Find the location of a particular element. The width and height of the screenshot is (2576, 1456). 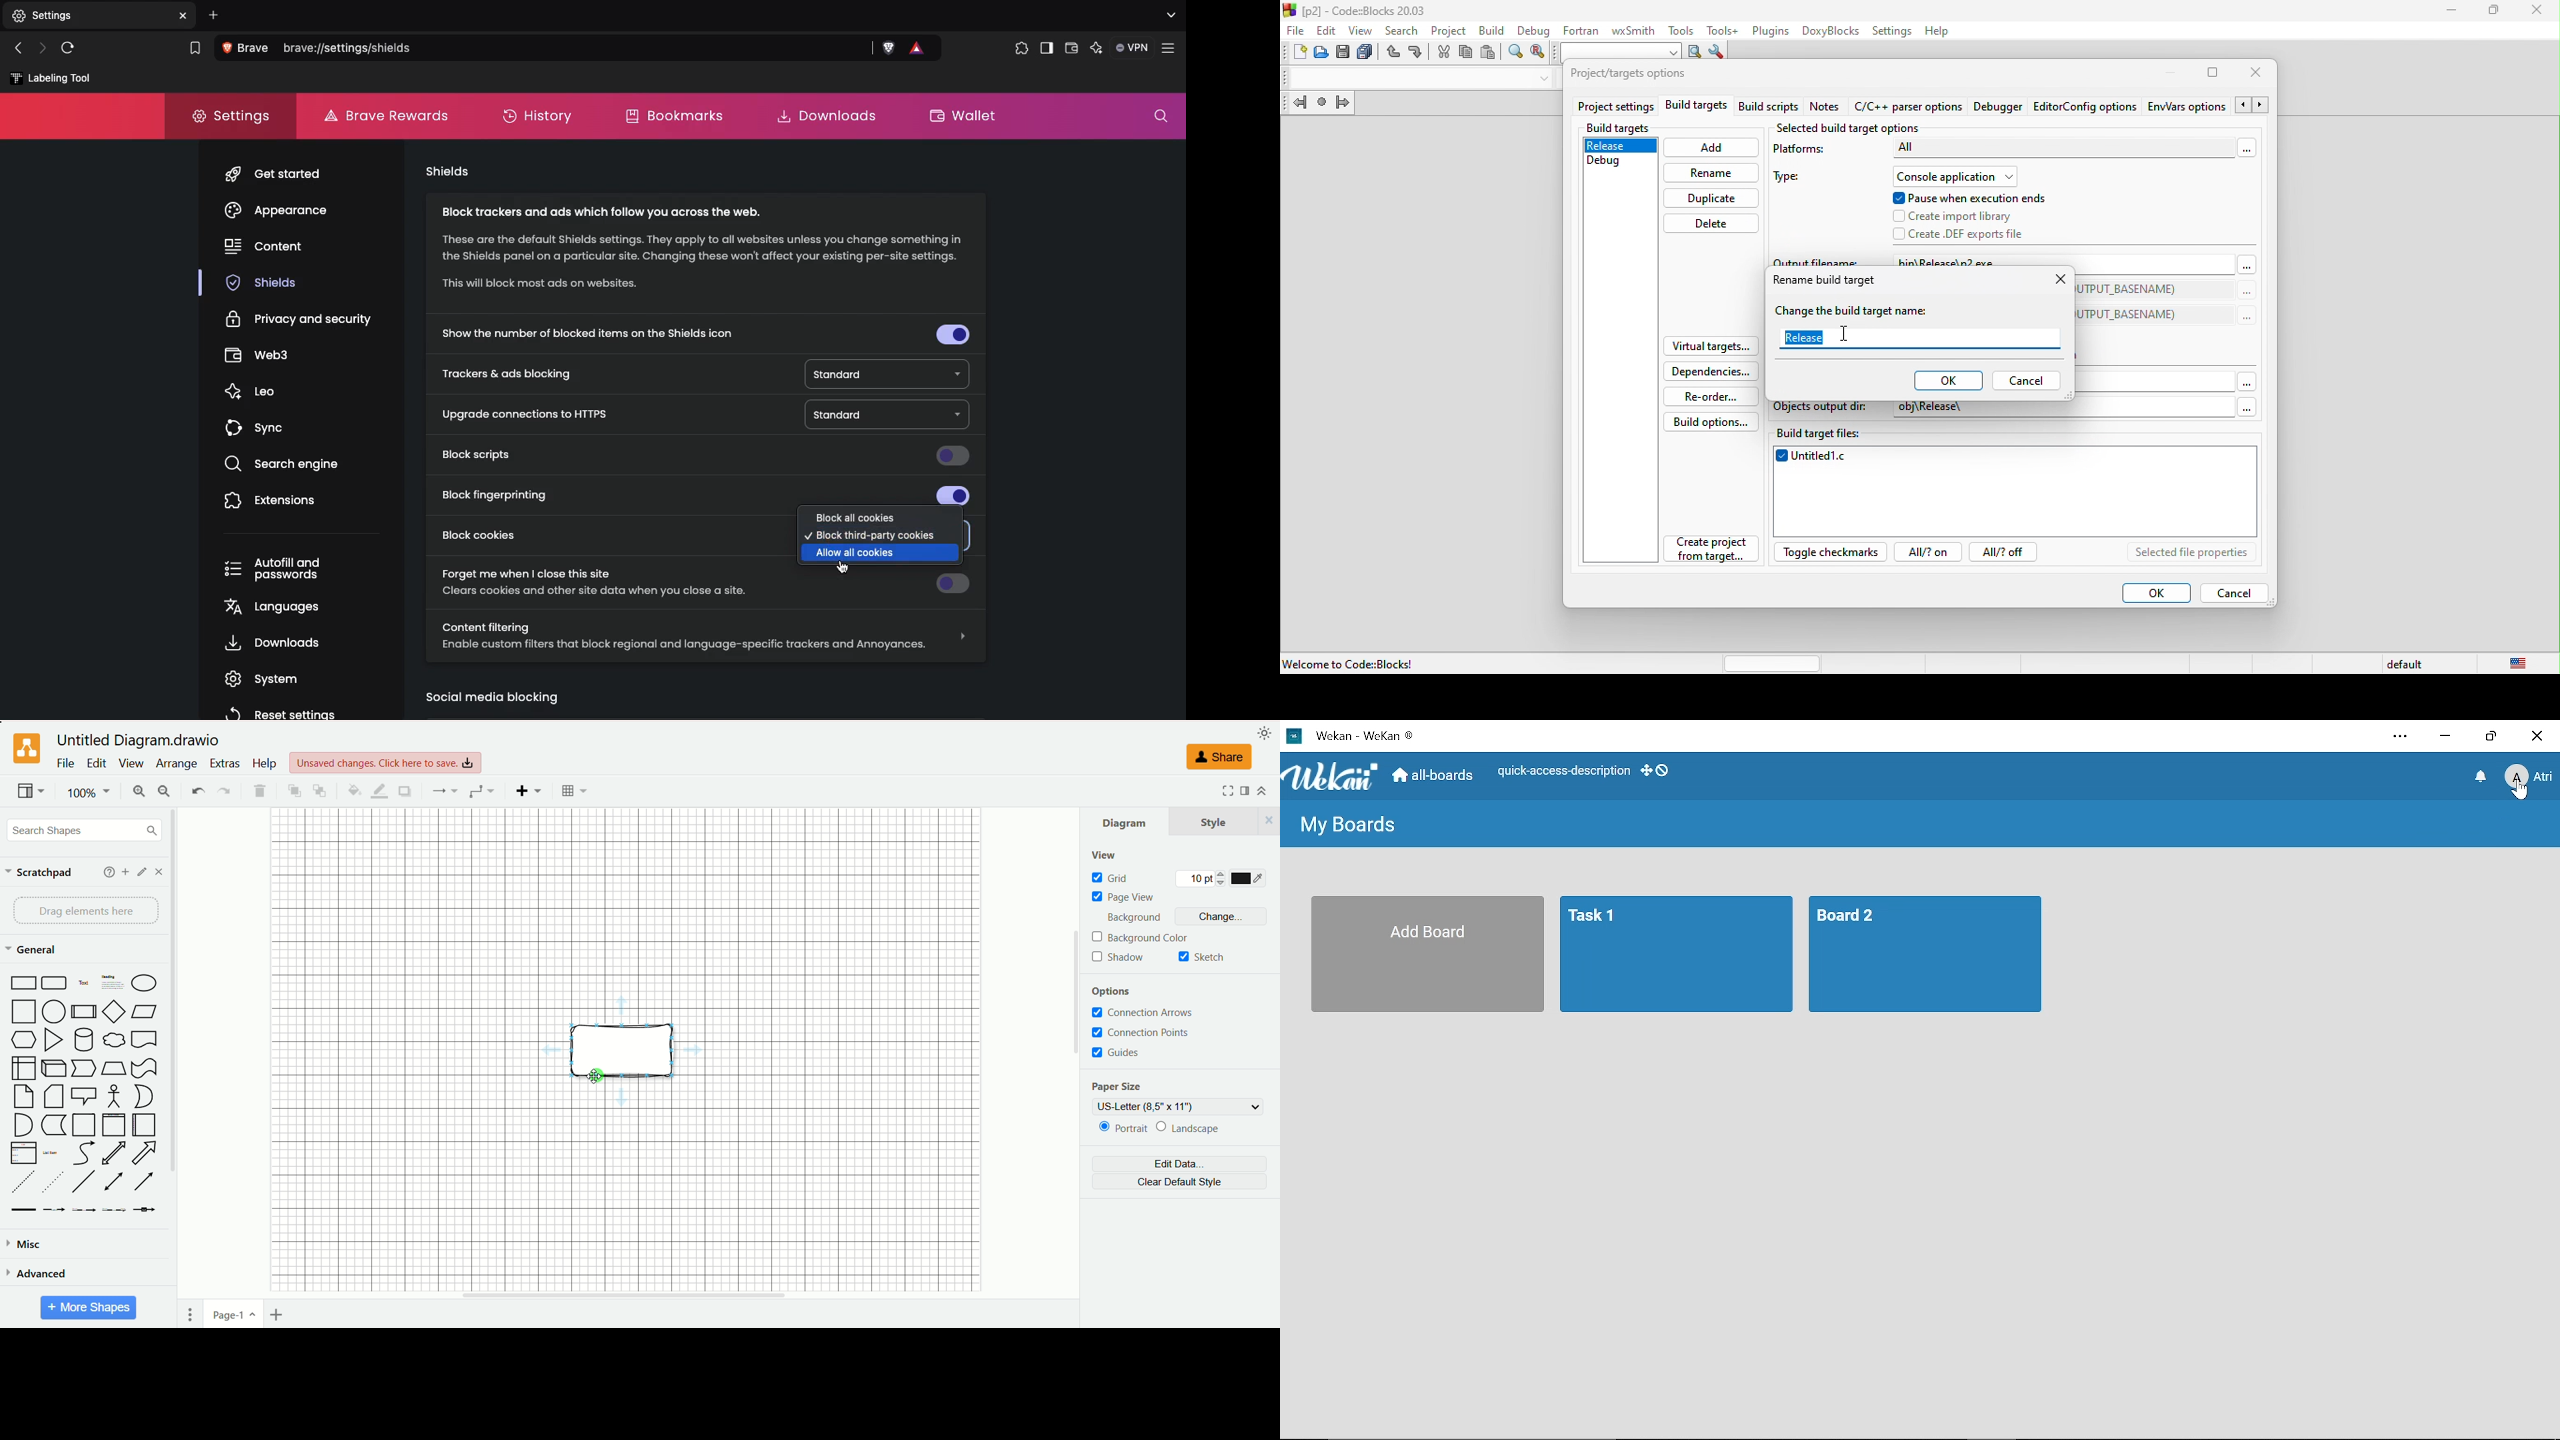

insert page is located at coordinates (279, 1315).